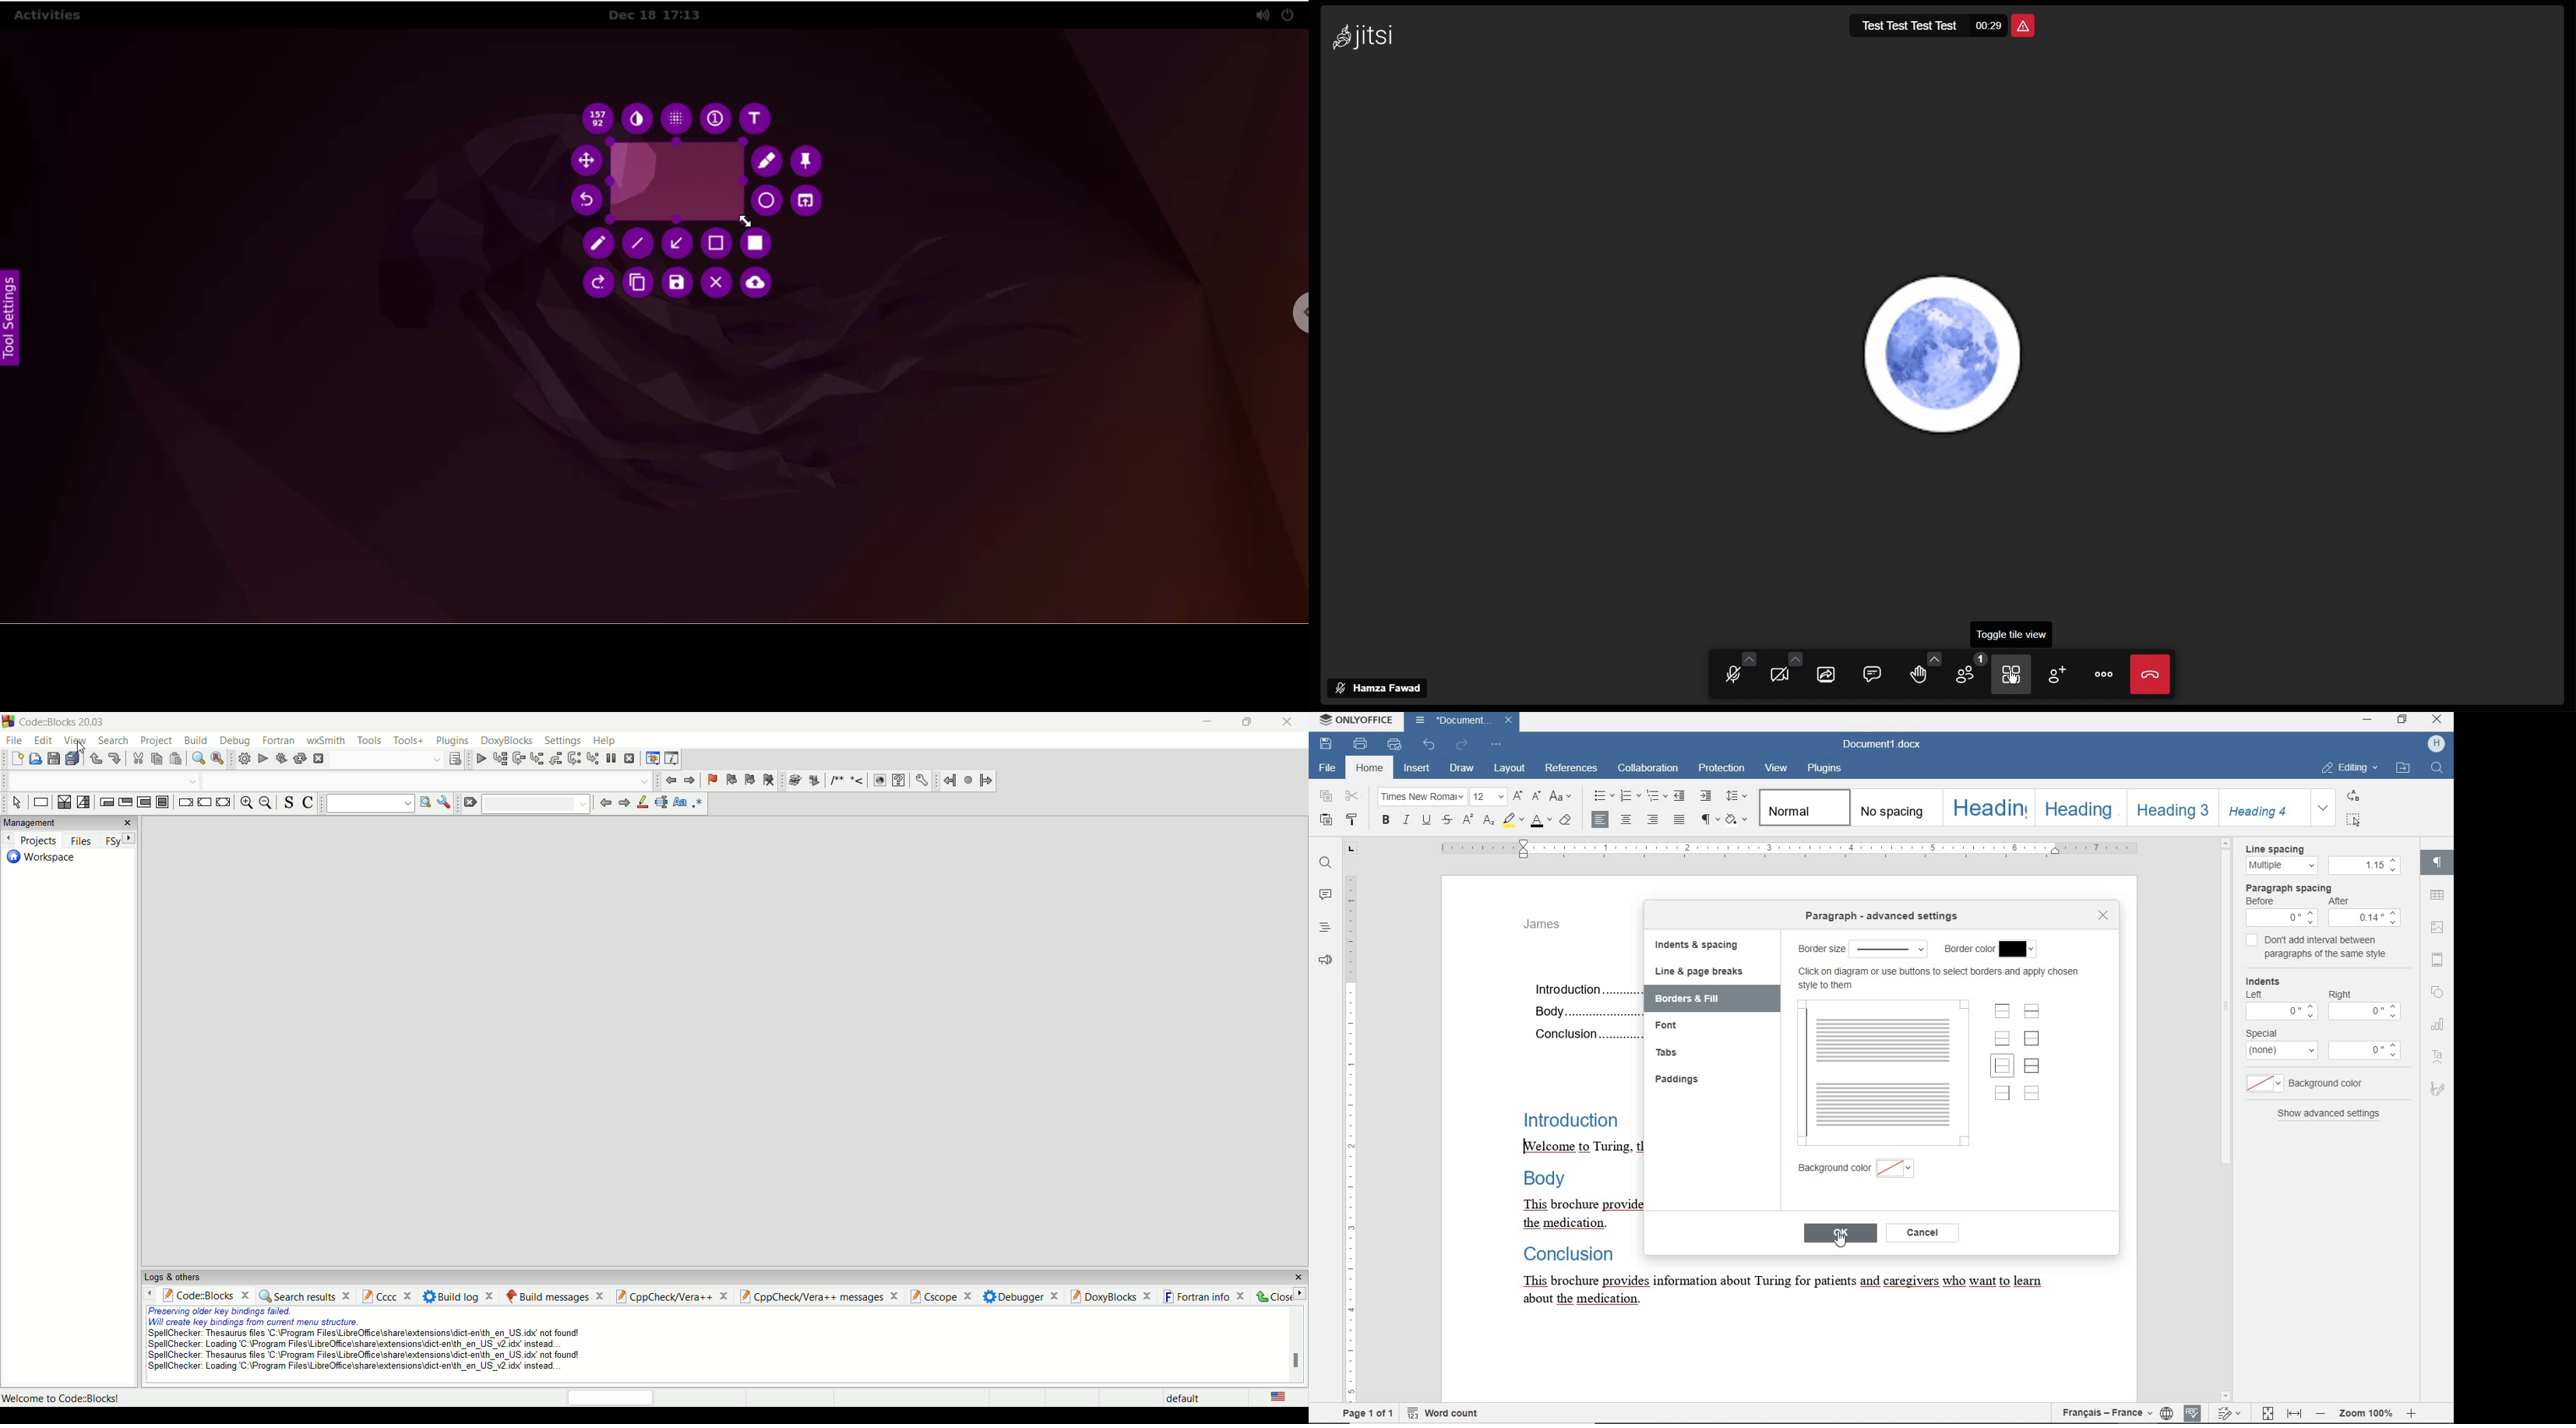 This screenshot has width=2576, height=1428. What do you see at coordinates (2281, 866) in the screenshot?
I see `Multiple` at bounding box center [2281, 866].